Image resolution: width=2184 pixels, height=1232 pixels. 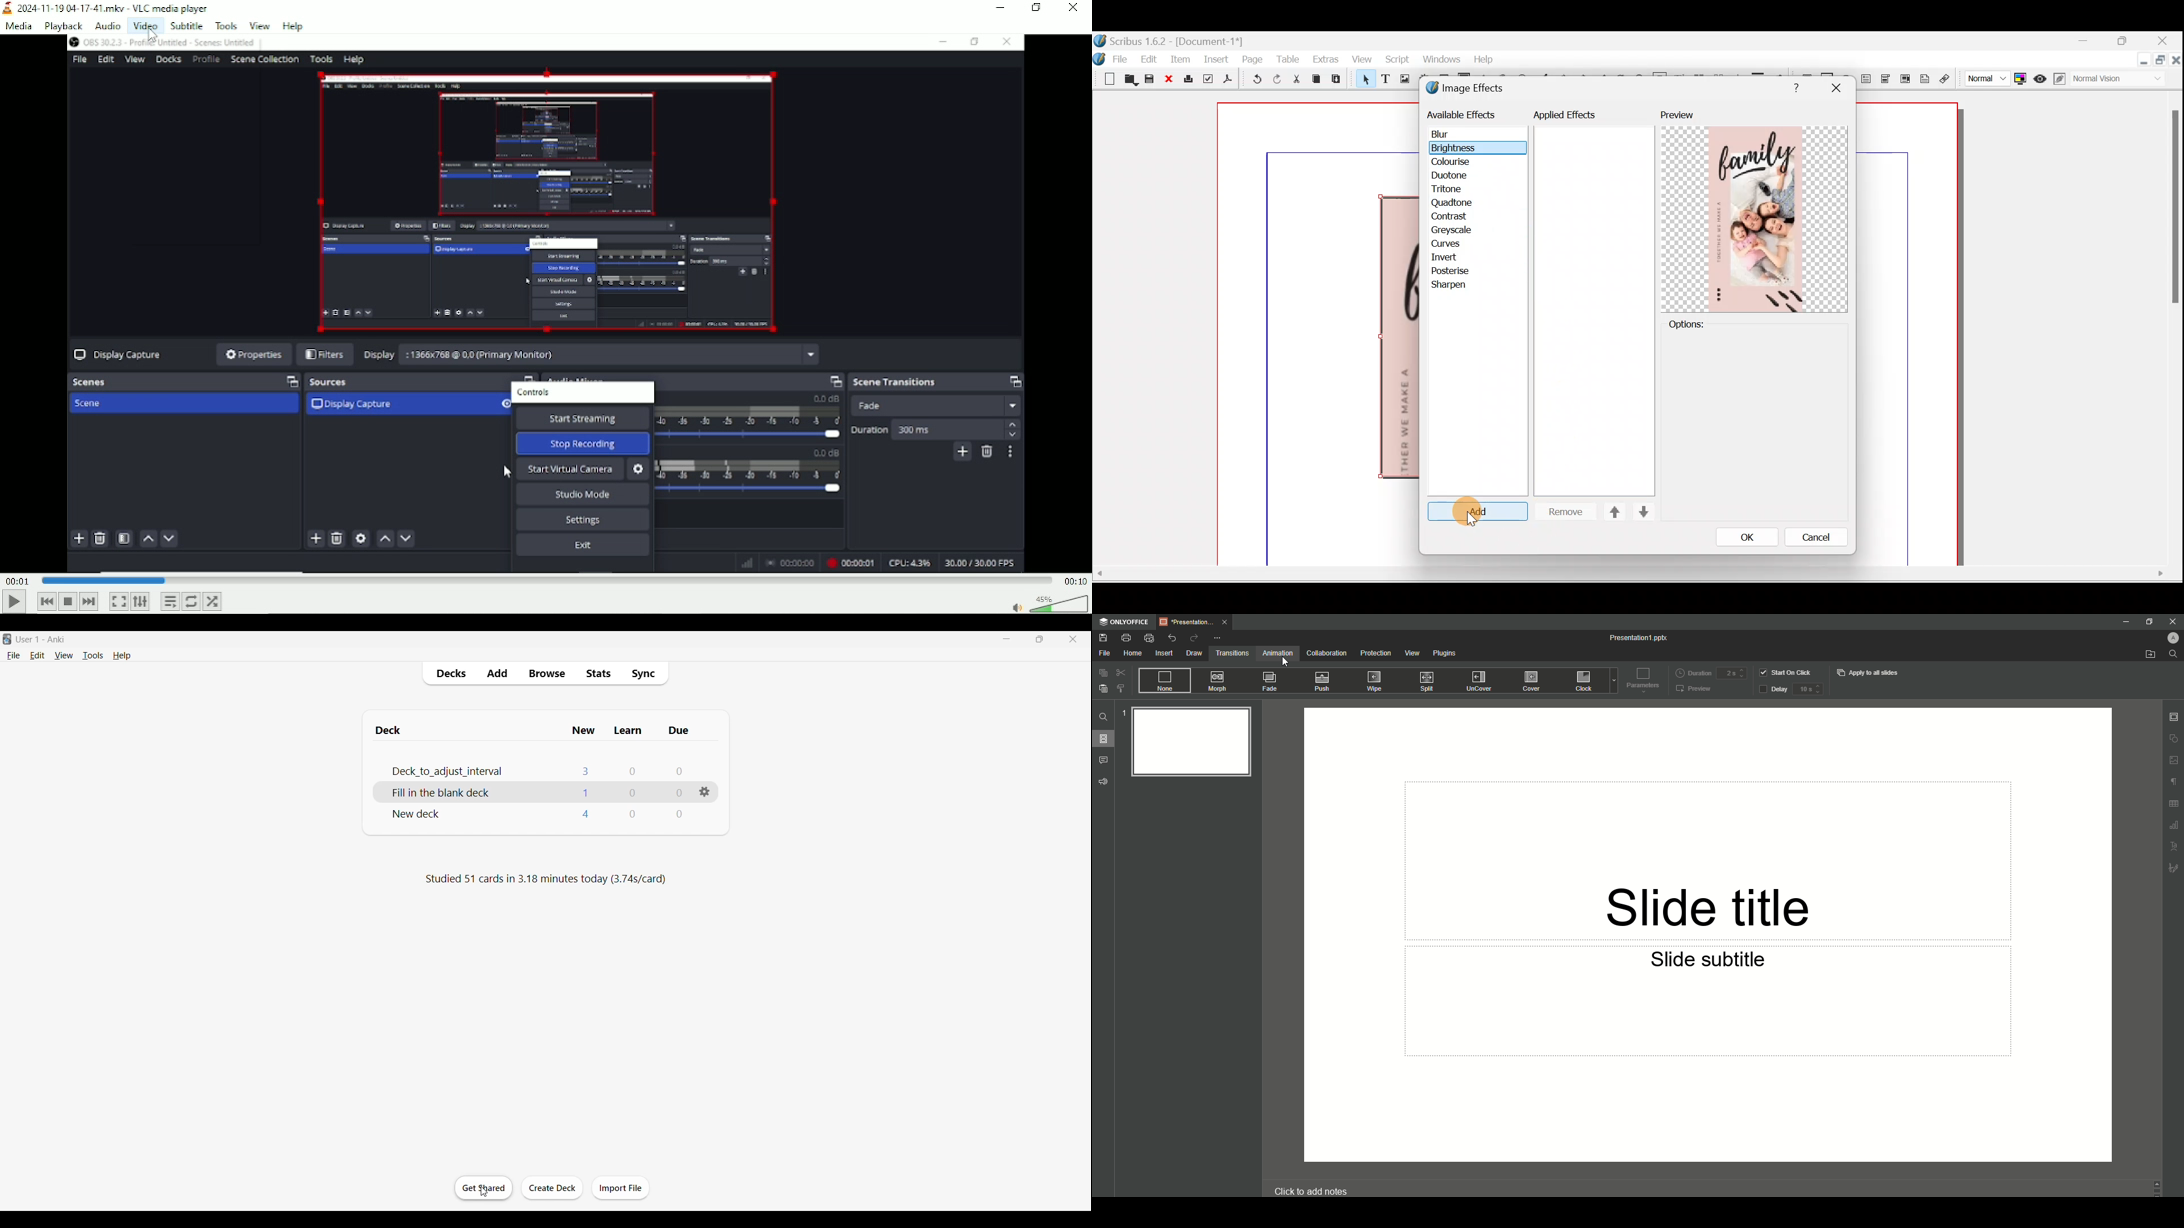 I want to click on Script, so click(x=1397, y=61).